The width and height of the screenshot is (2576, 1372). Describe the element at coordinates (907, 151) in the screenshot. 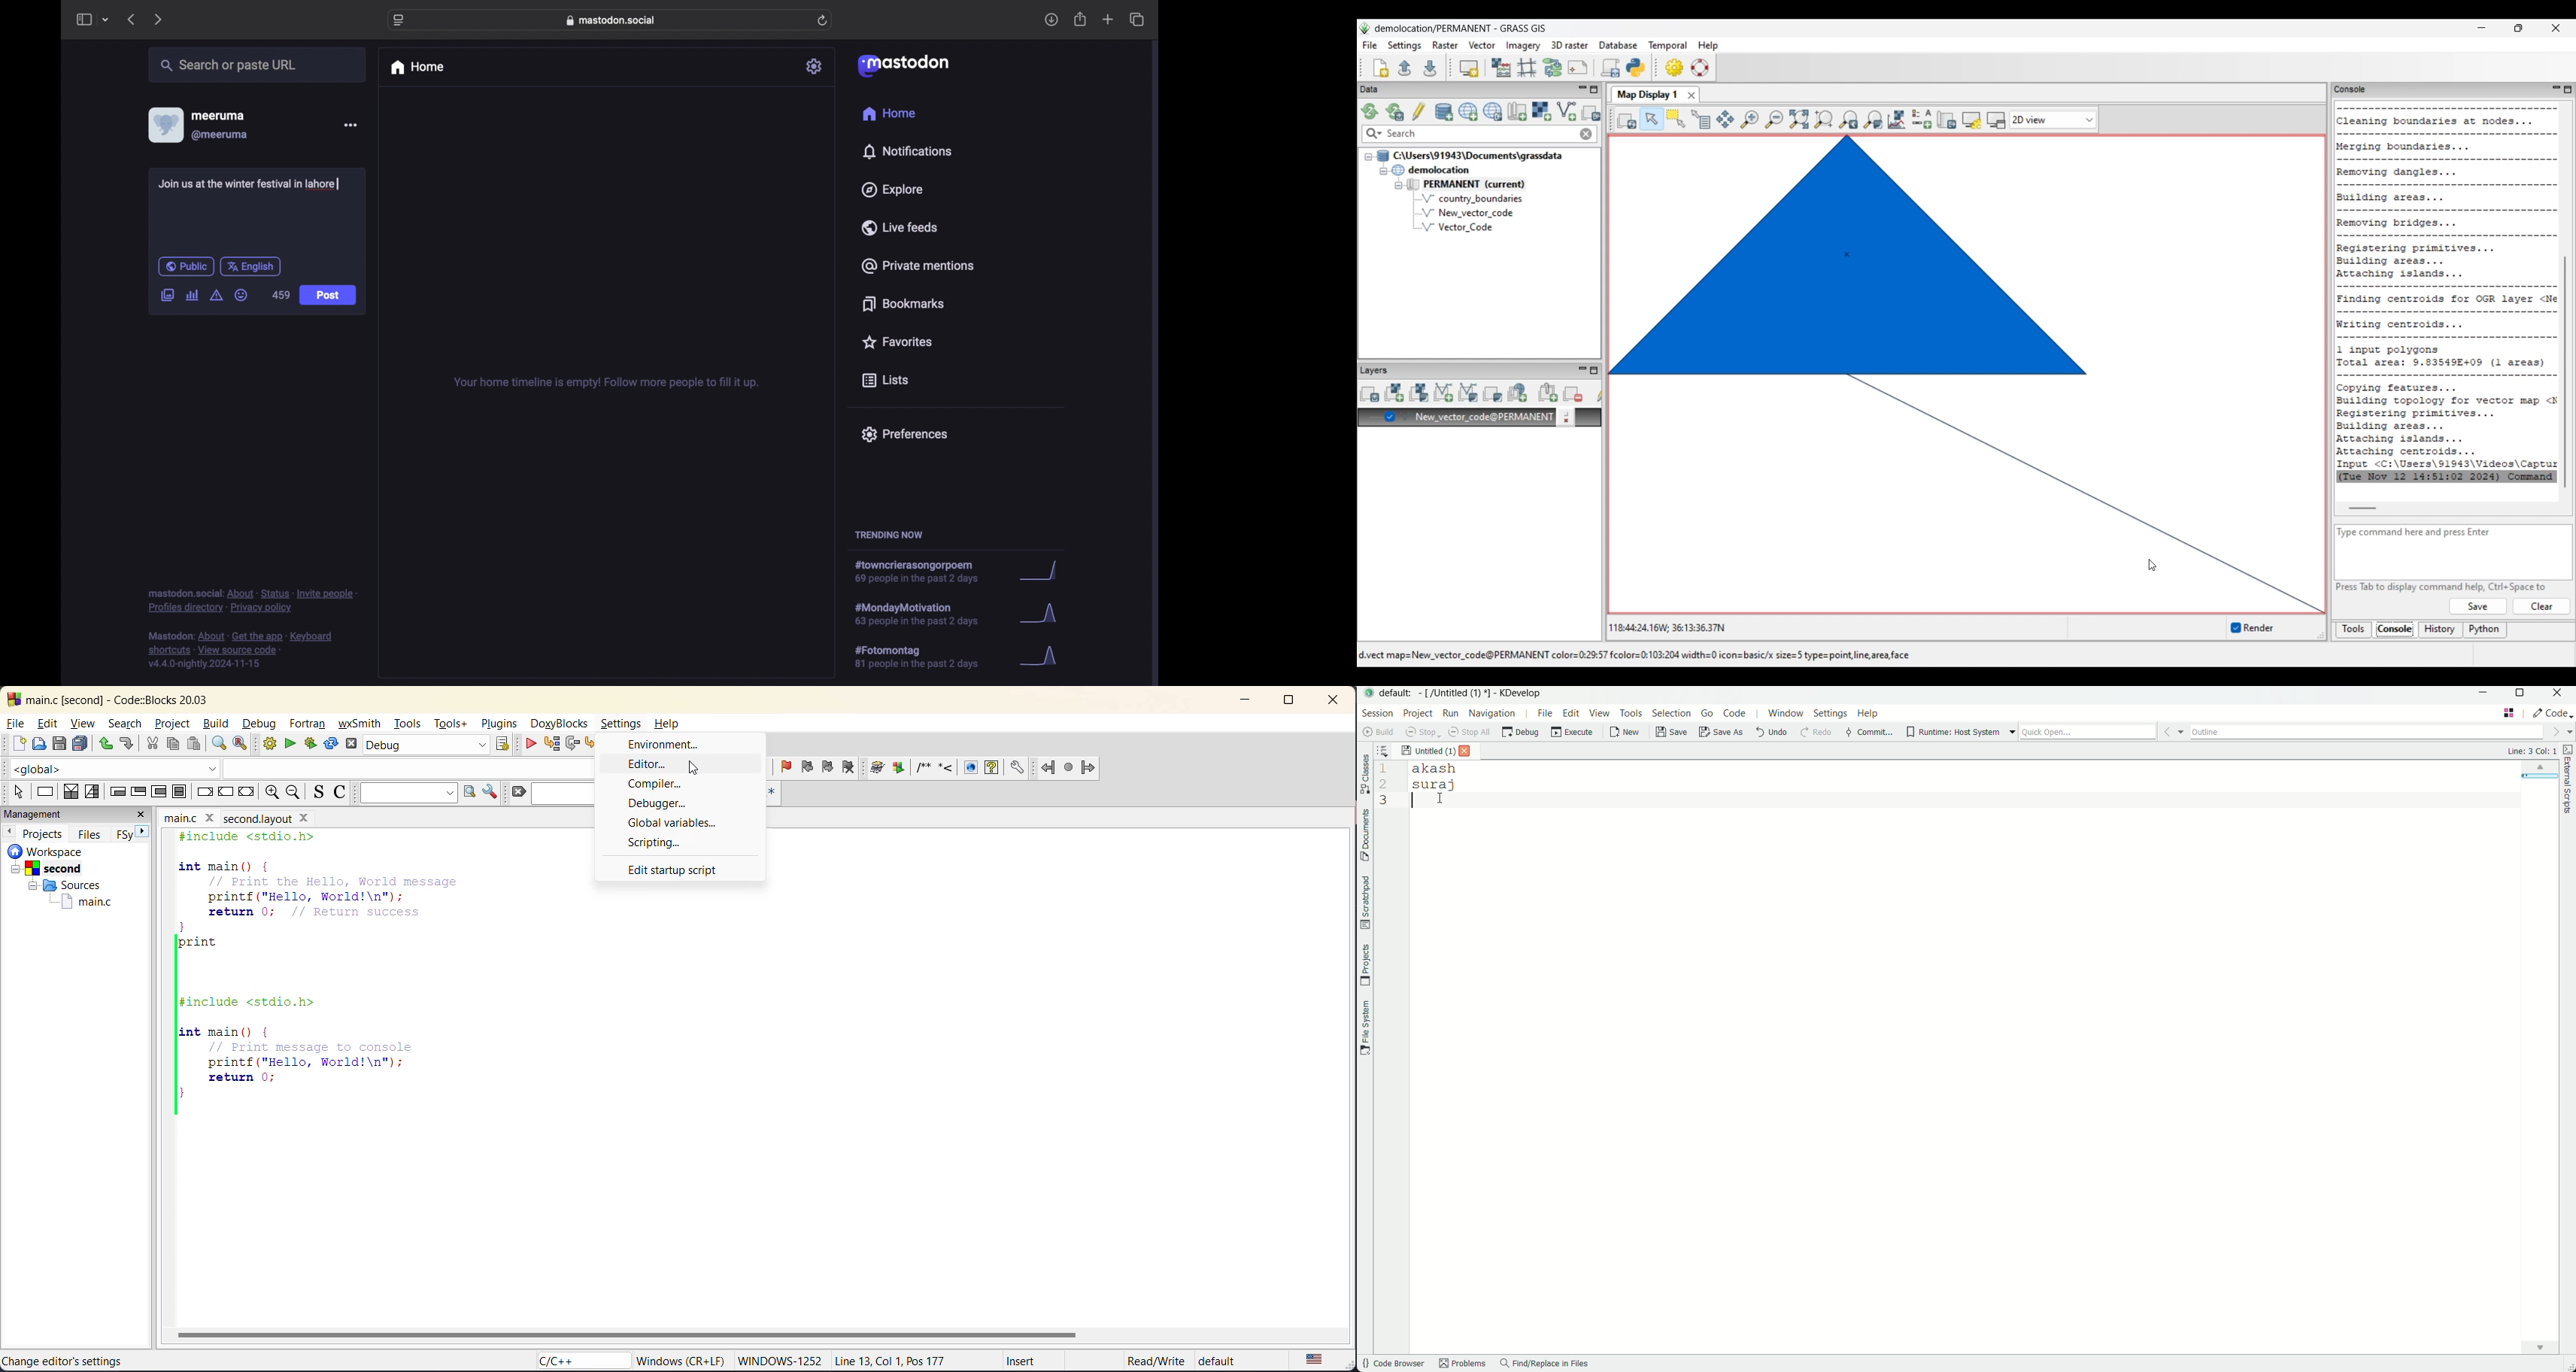

I see `notifications` at that location.